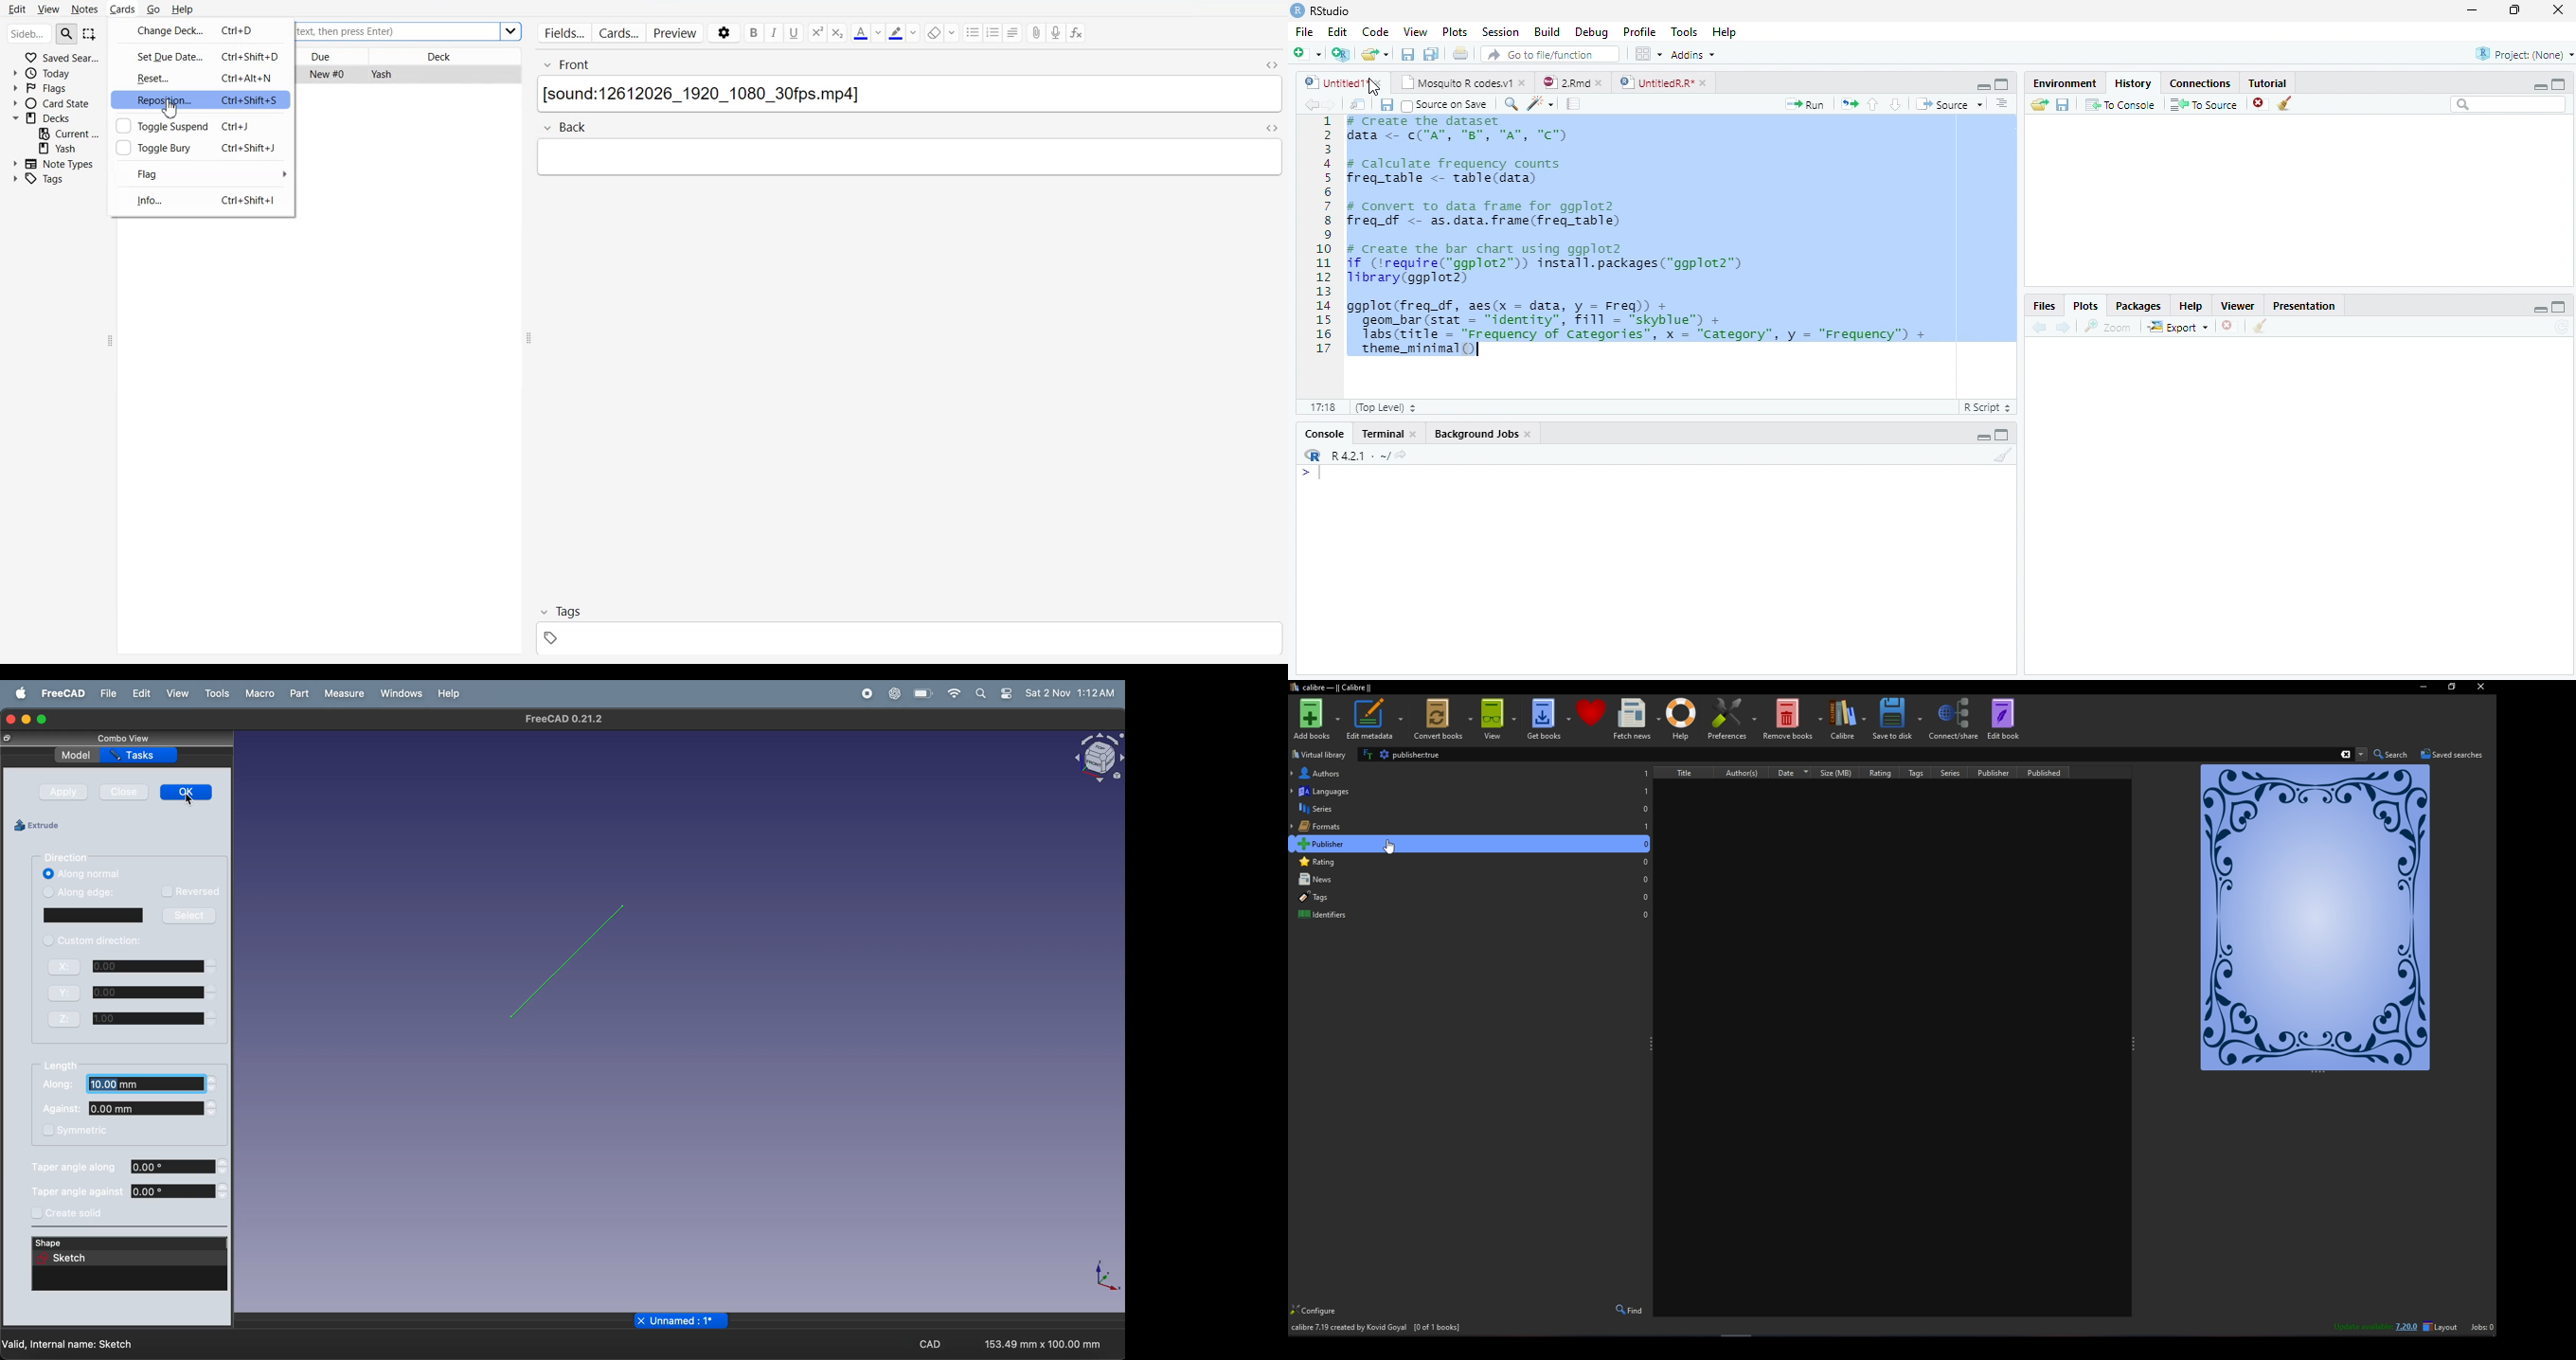 This screenshot has width=2576, height=1372. Describe the element at coordinates (239, 27) in the screenshot. I see `ctrl+D` at that location.